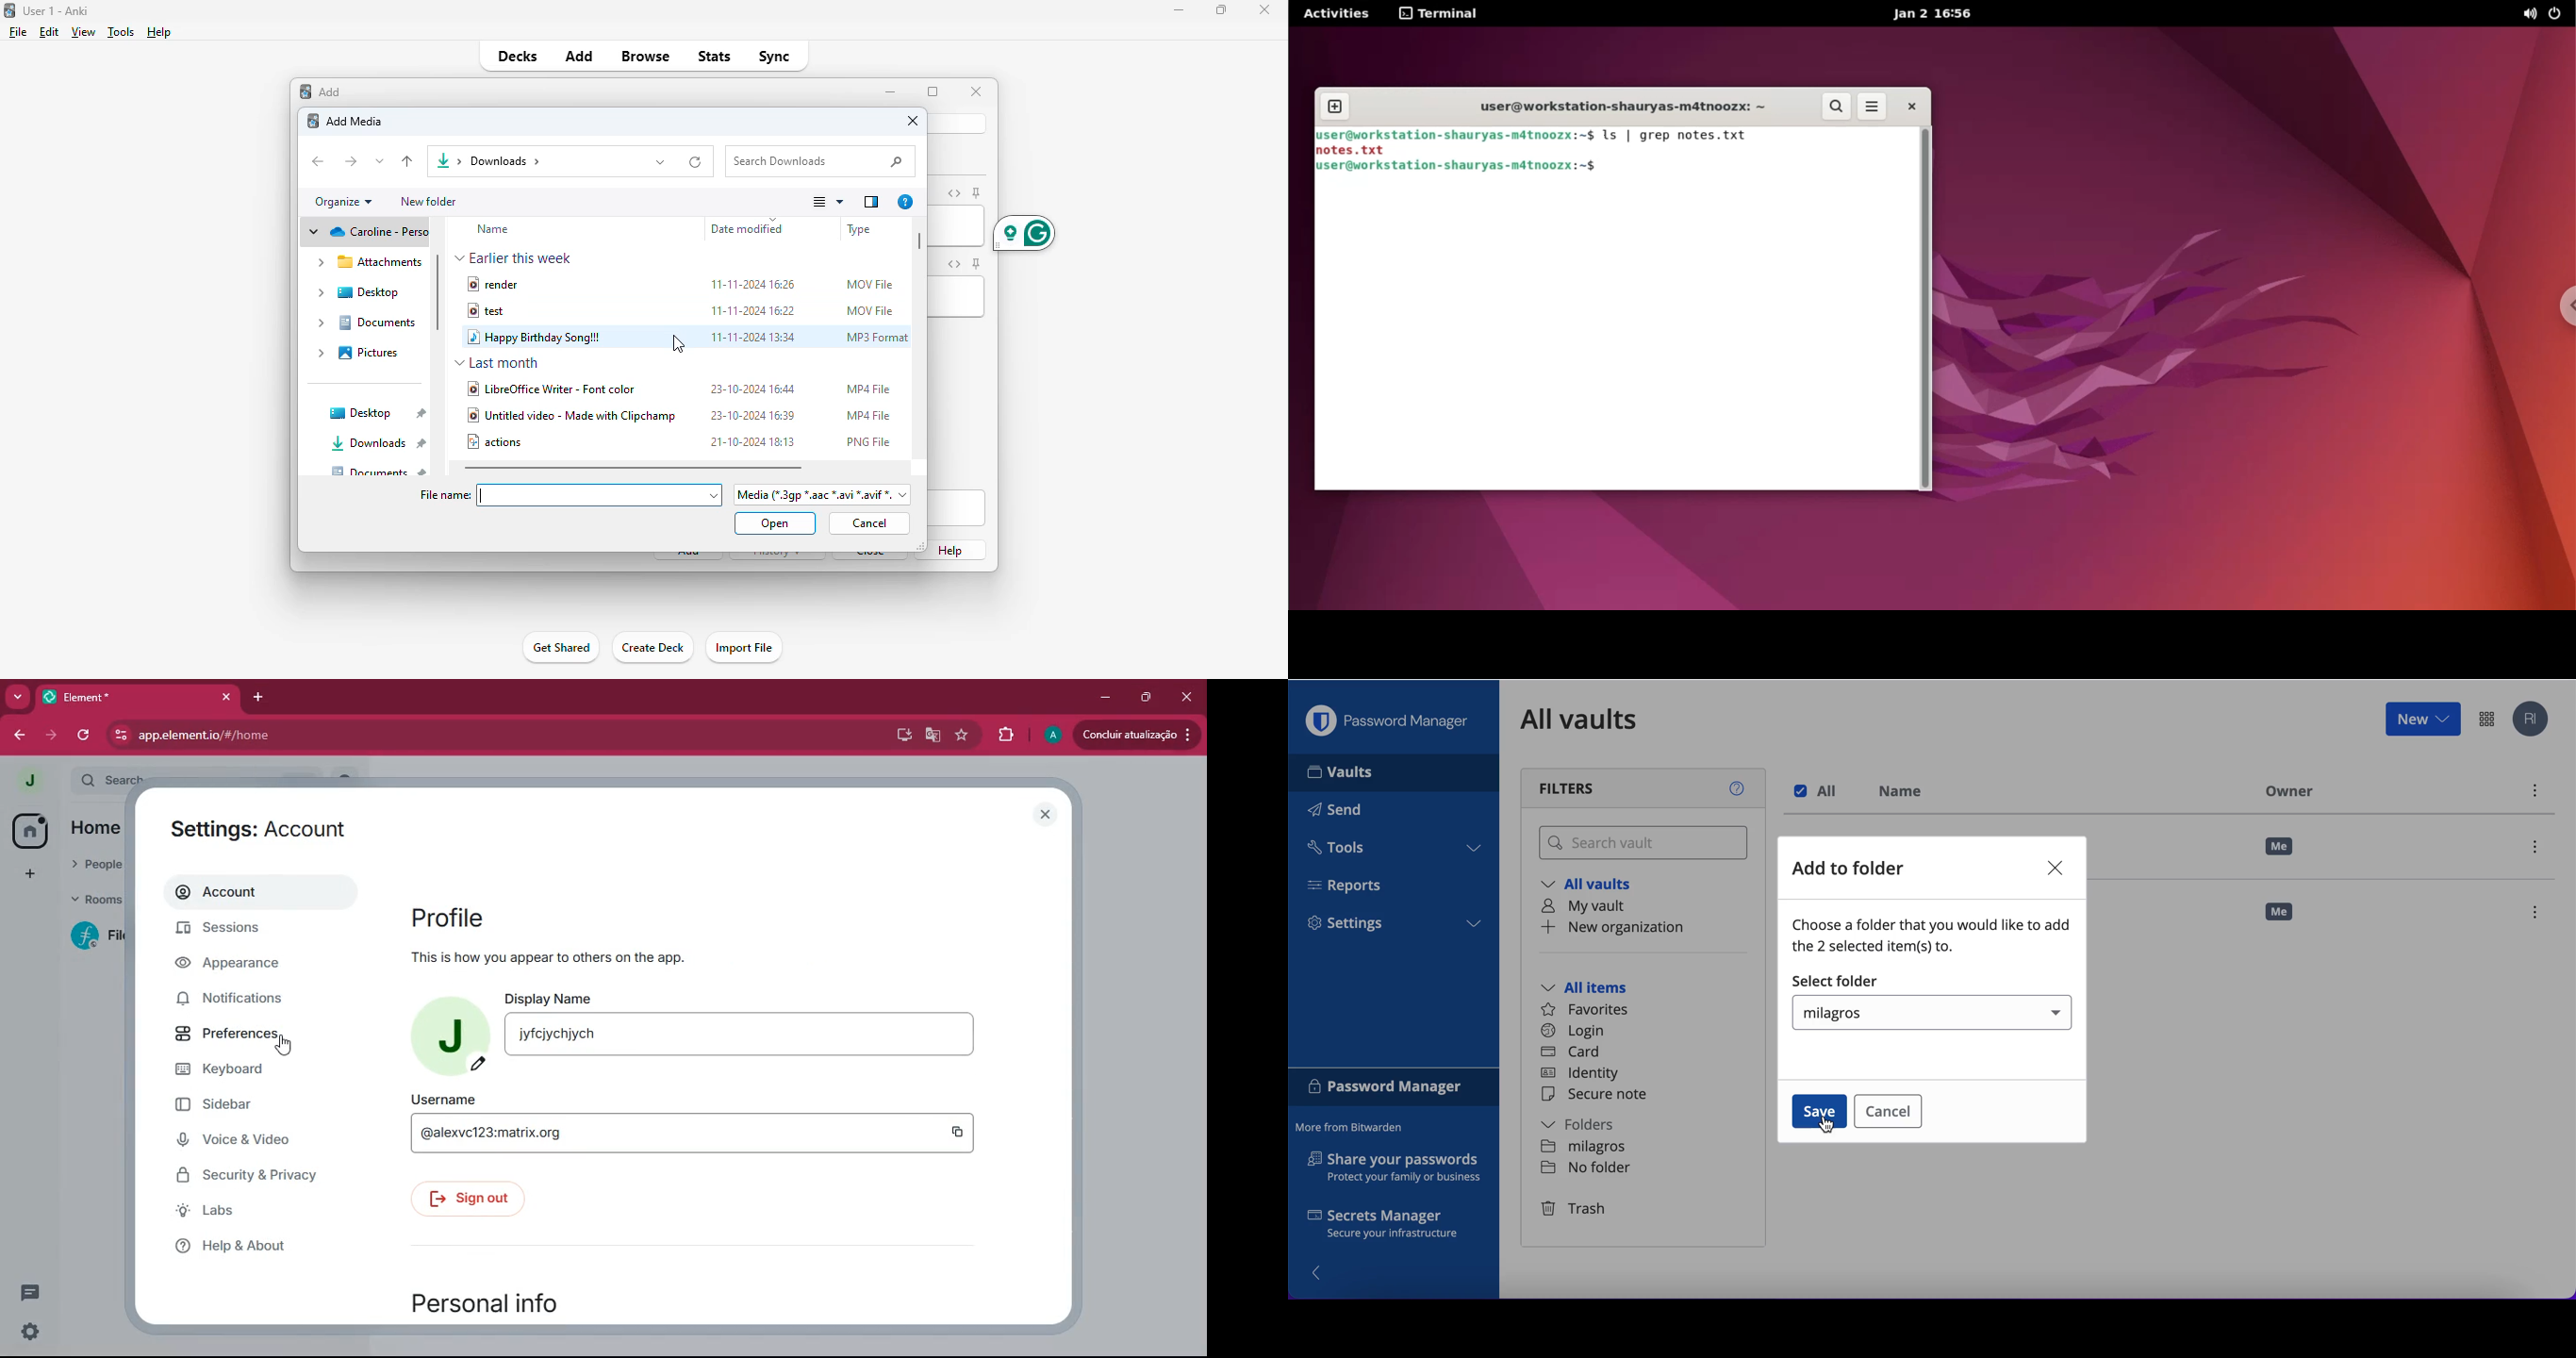 The height and width of the screenshot is (1372, 2576). I want to click on search, so click(1833, 106).